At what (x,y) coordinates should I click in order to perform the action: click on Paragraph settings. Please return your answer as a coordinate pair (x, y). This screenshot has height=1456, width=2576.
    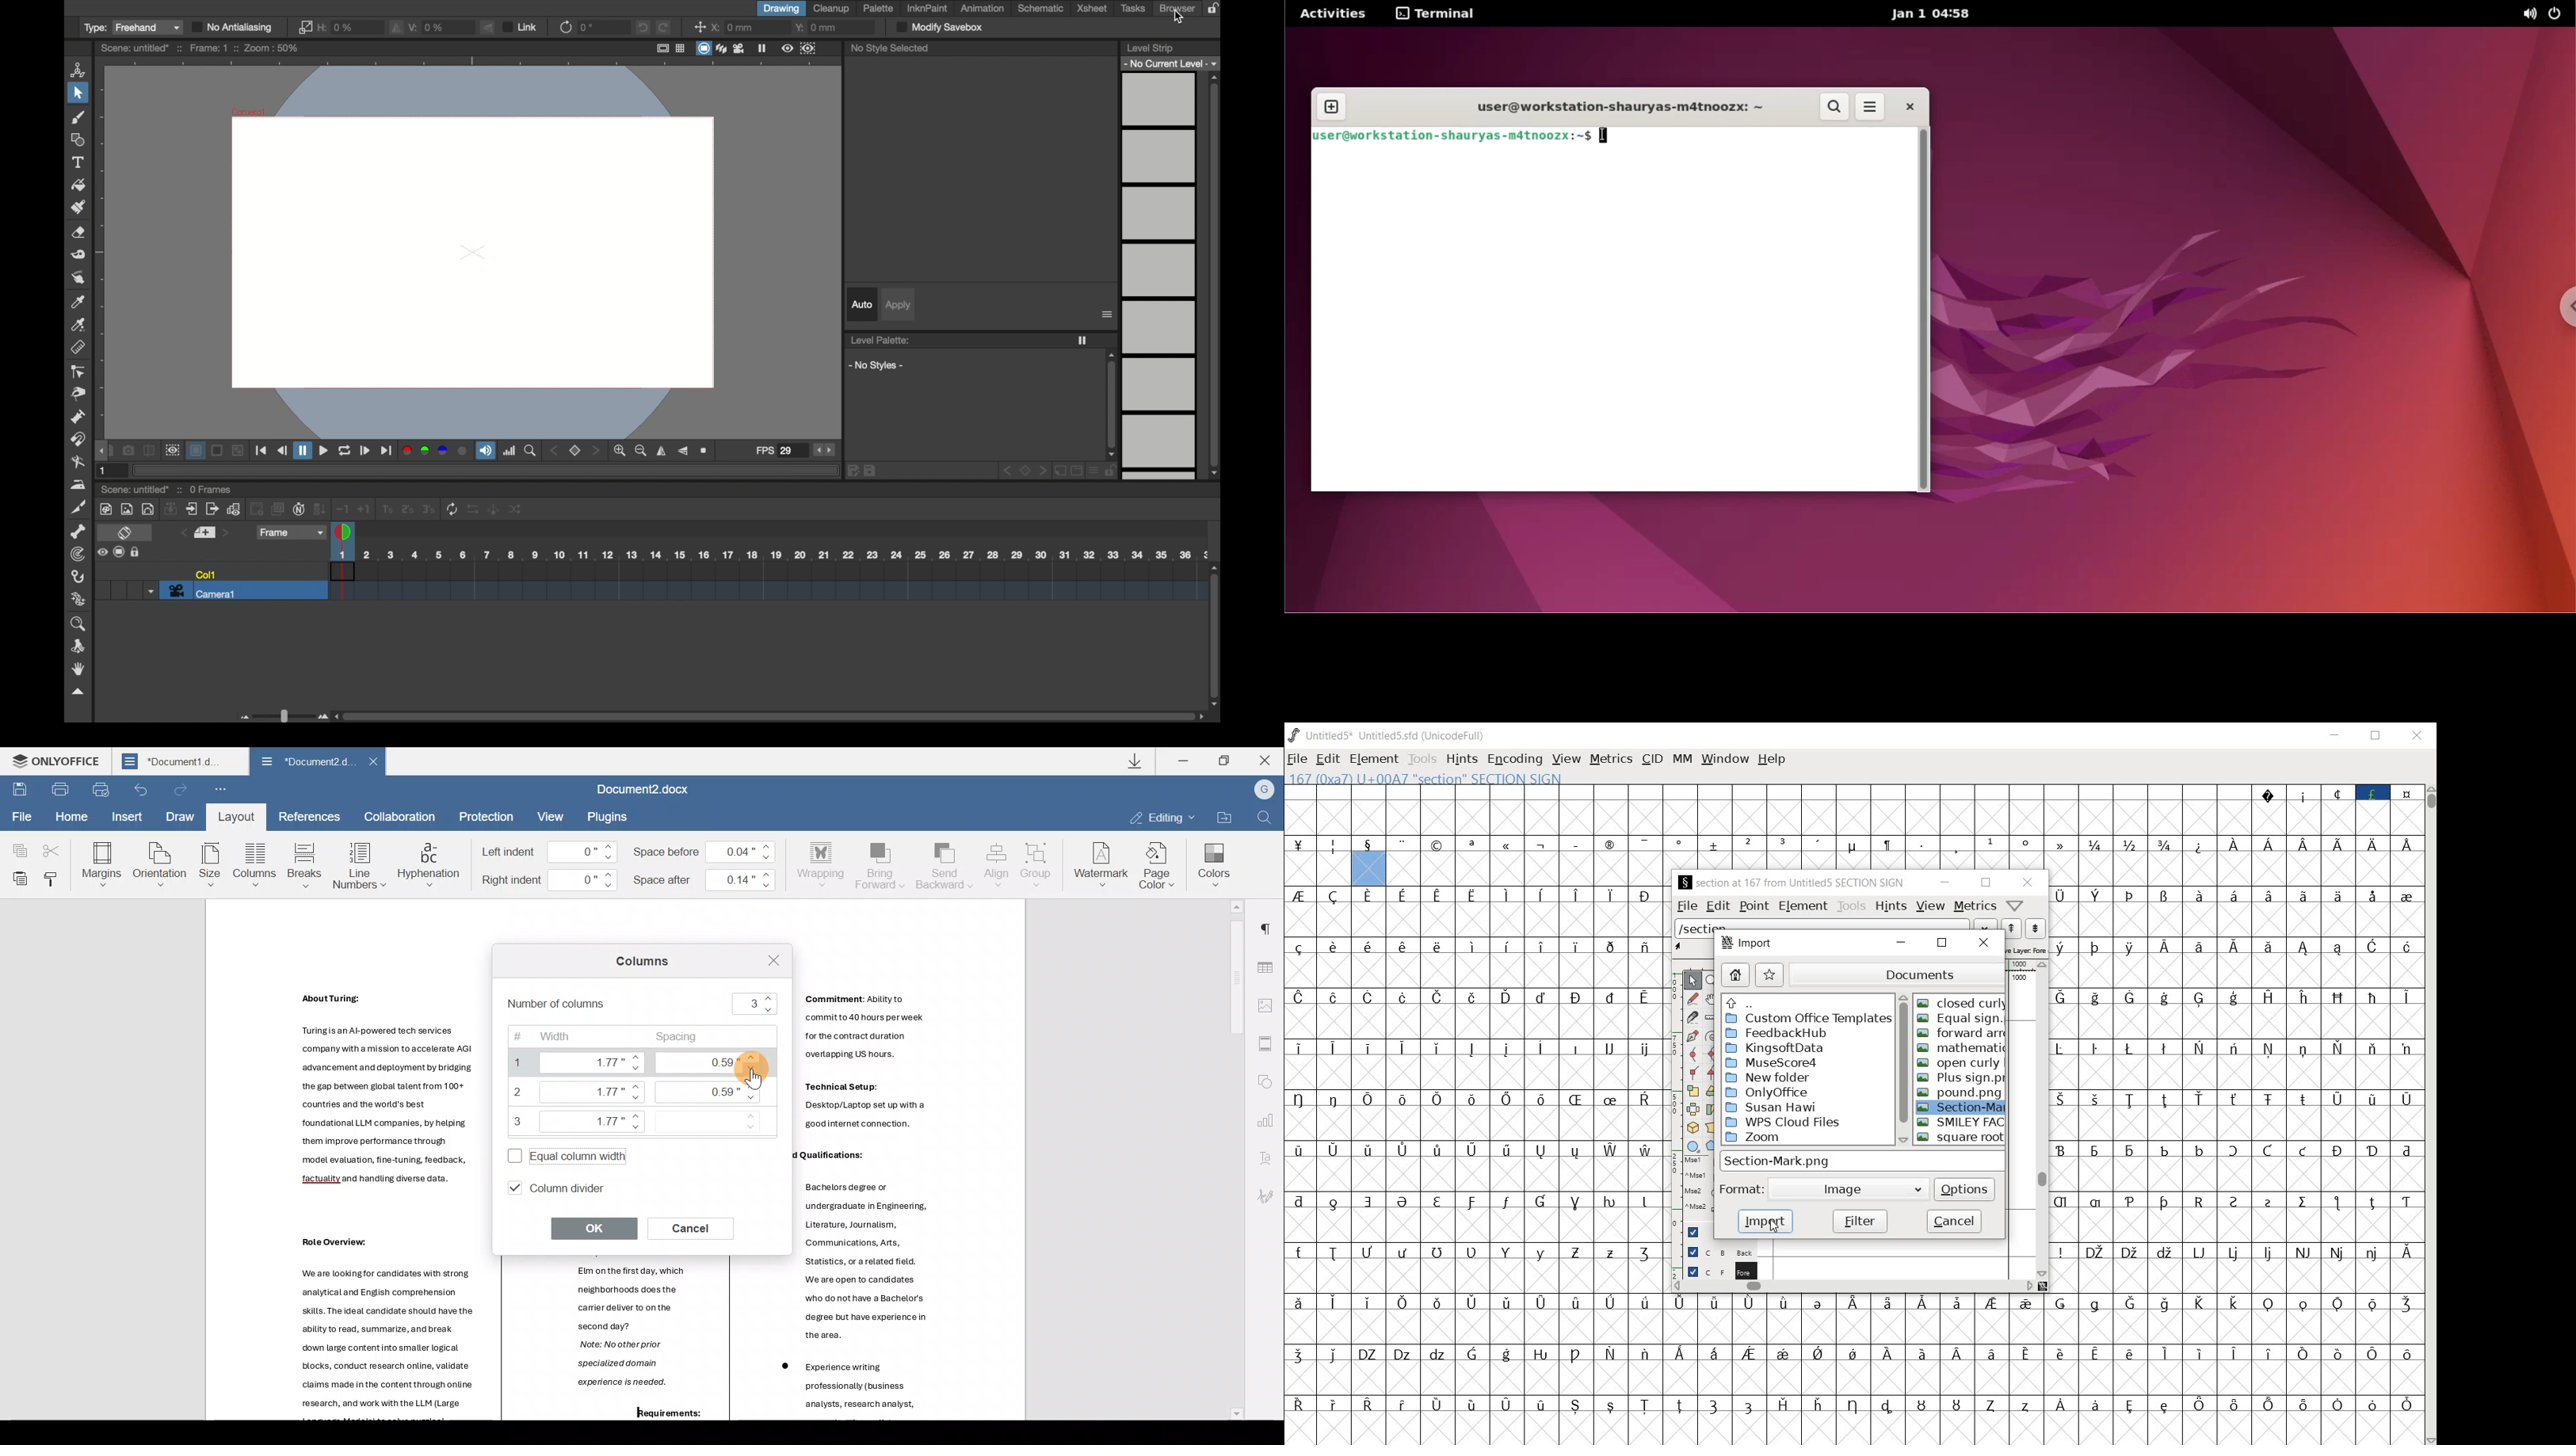
    Looking at the image, I should click on (1271, 924).